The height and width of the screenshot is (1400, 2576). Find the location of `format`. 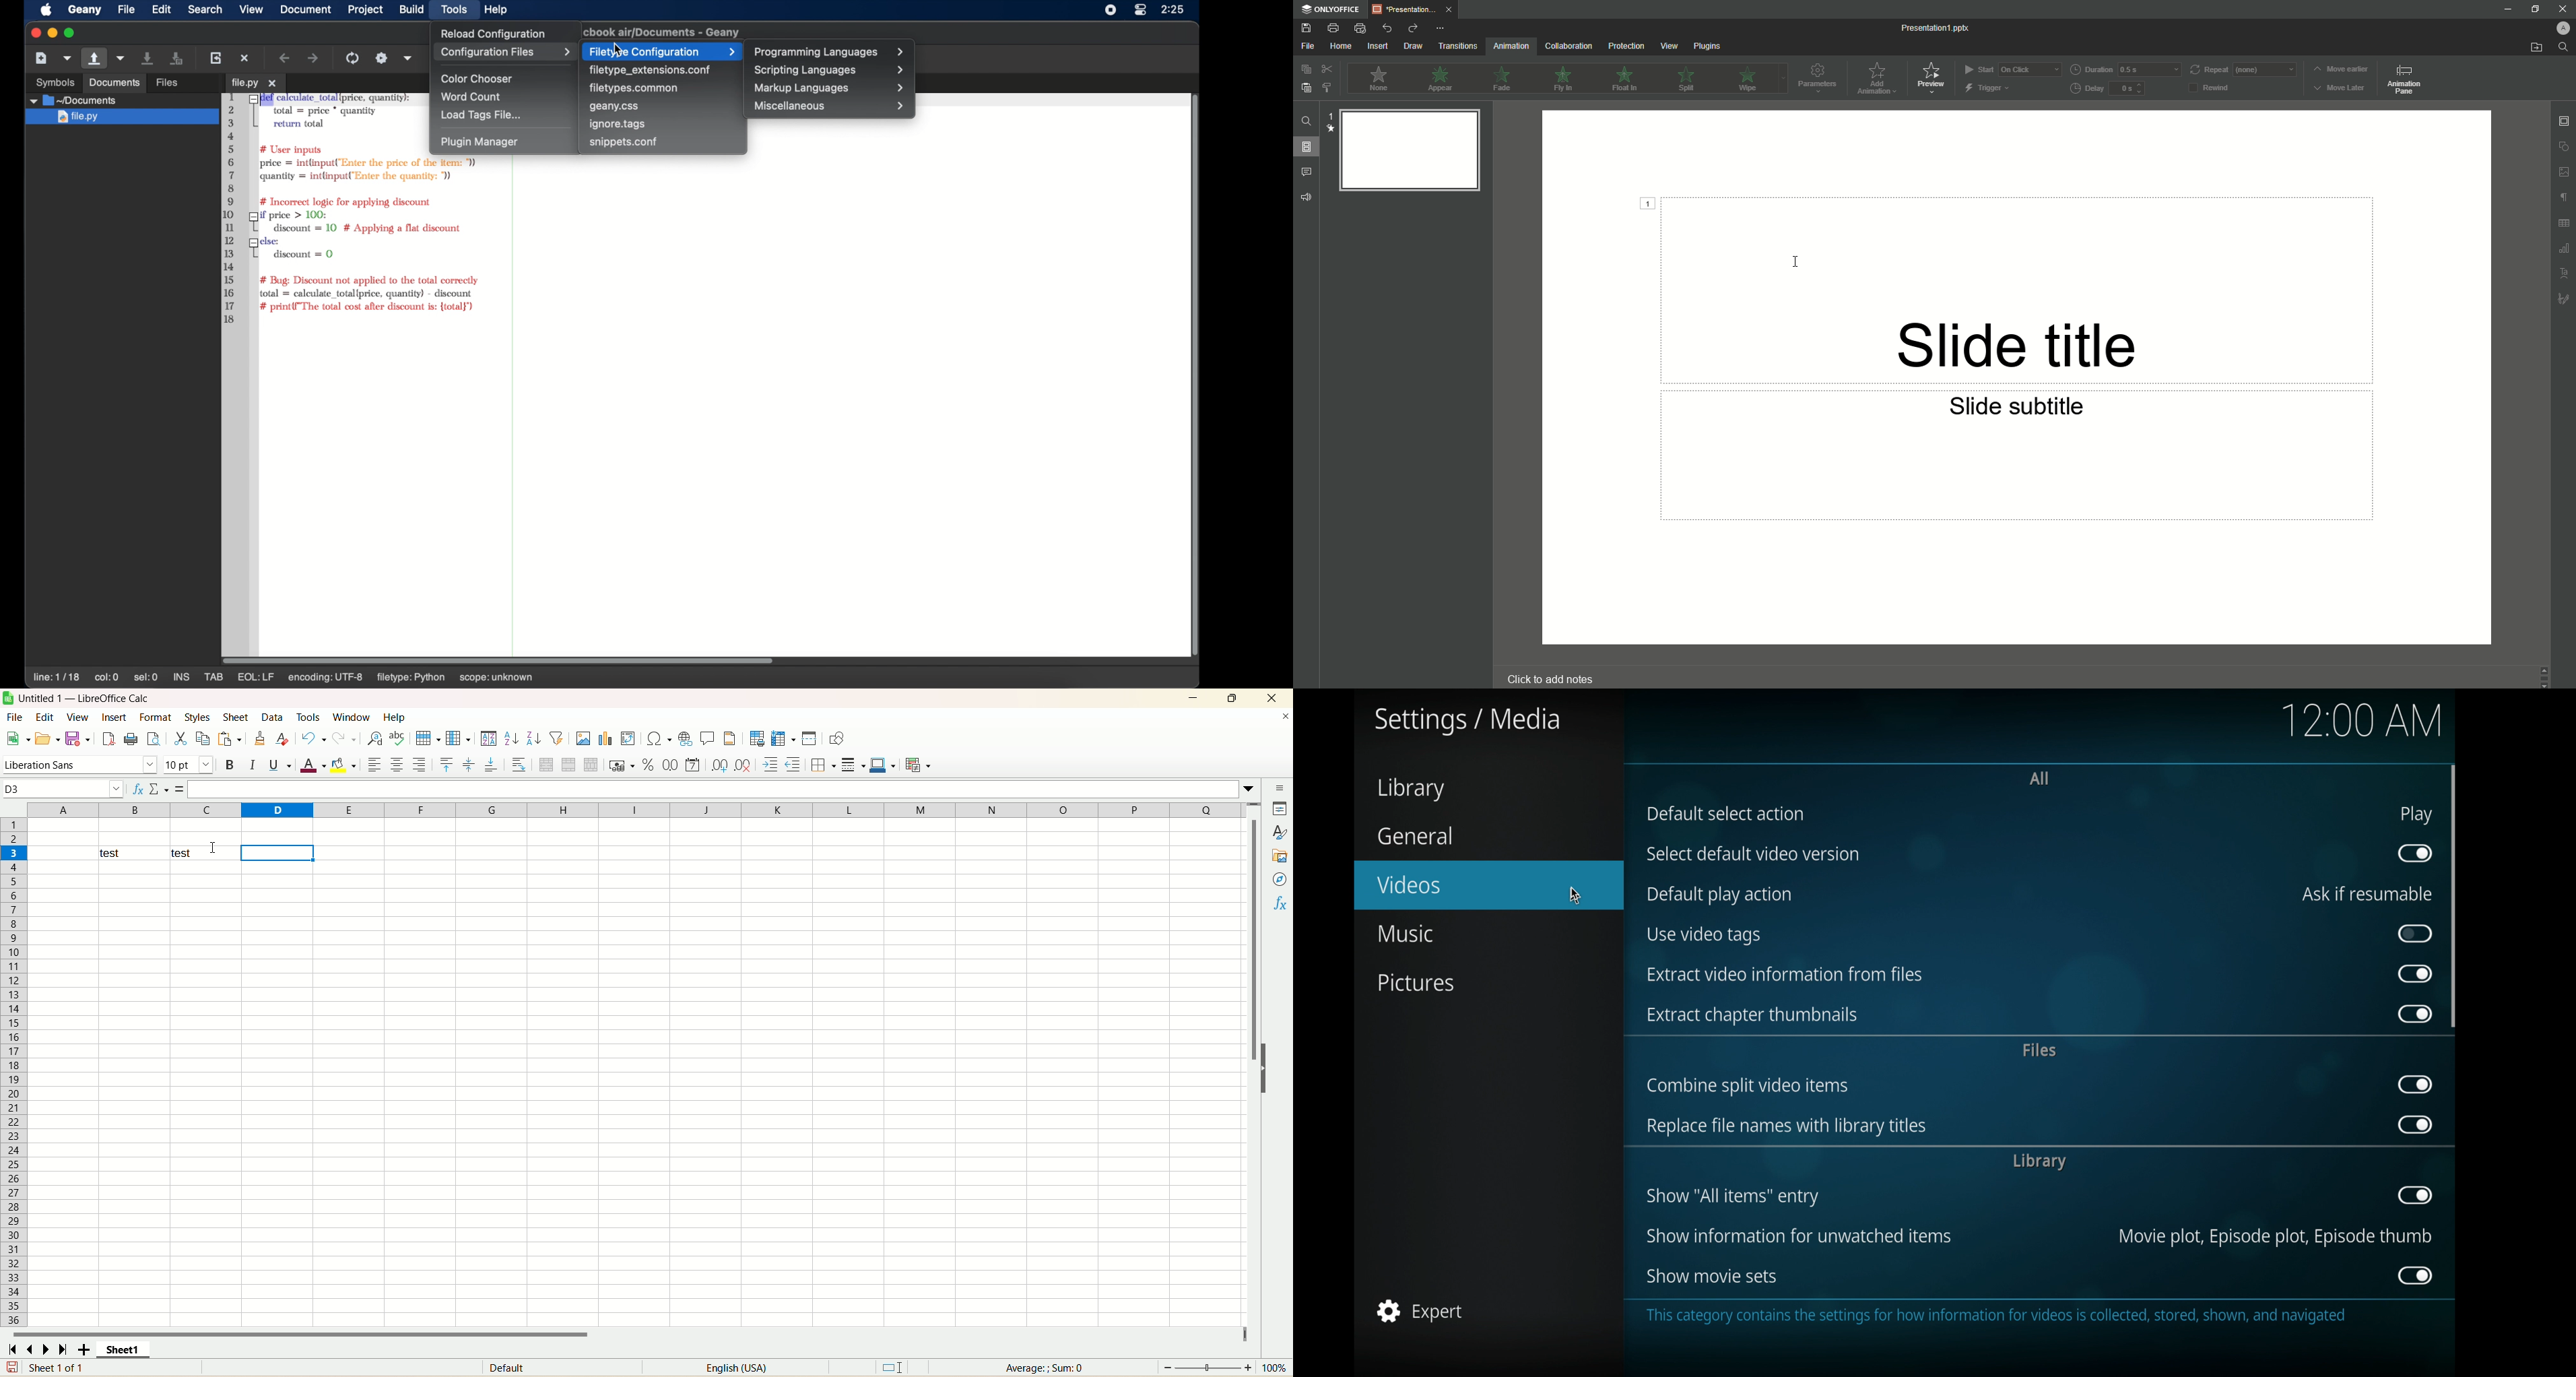

format is located at coordinates (155, 717).